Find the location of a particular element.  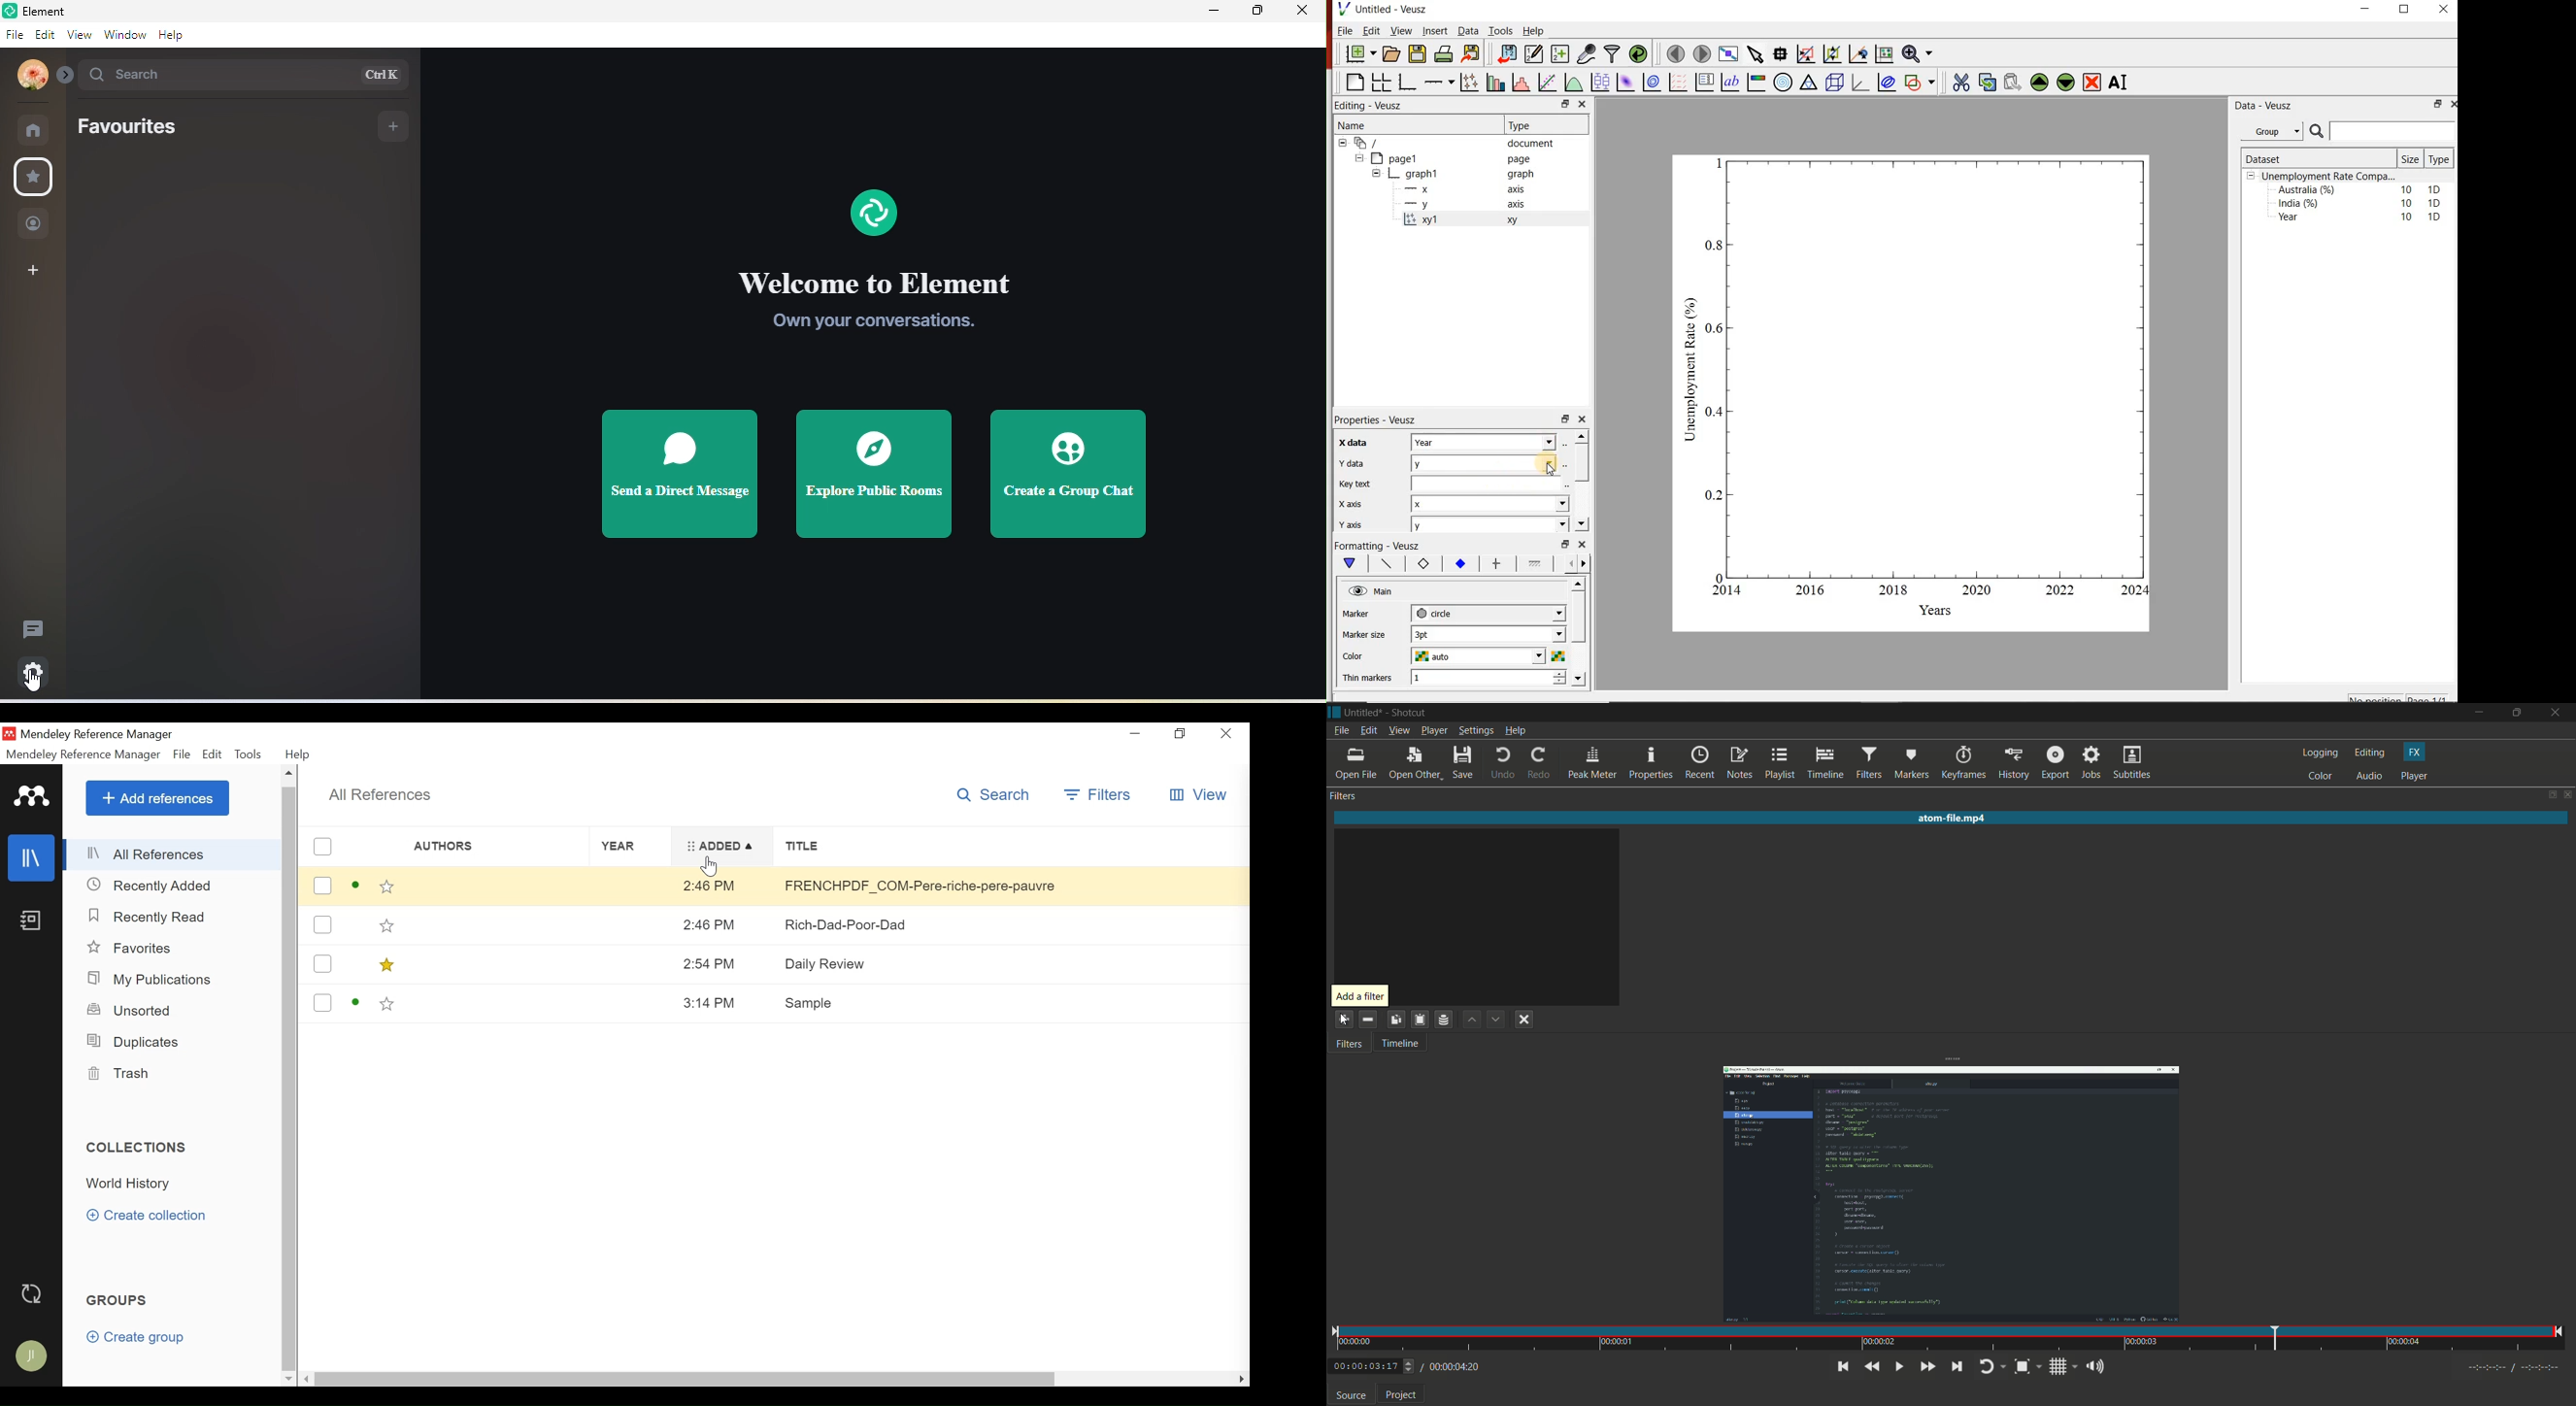

people is located at coordinates (34, 225).